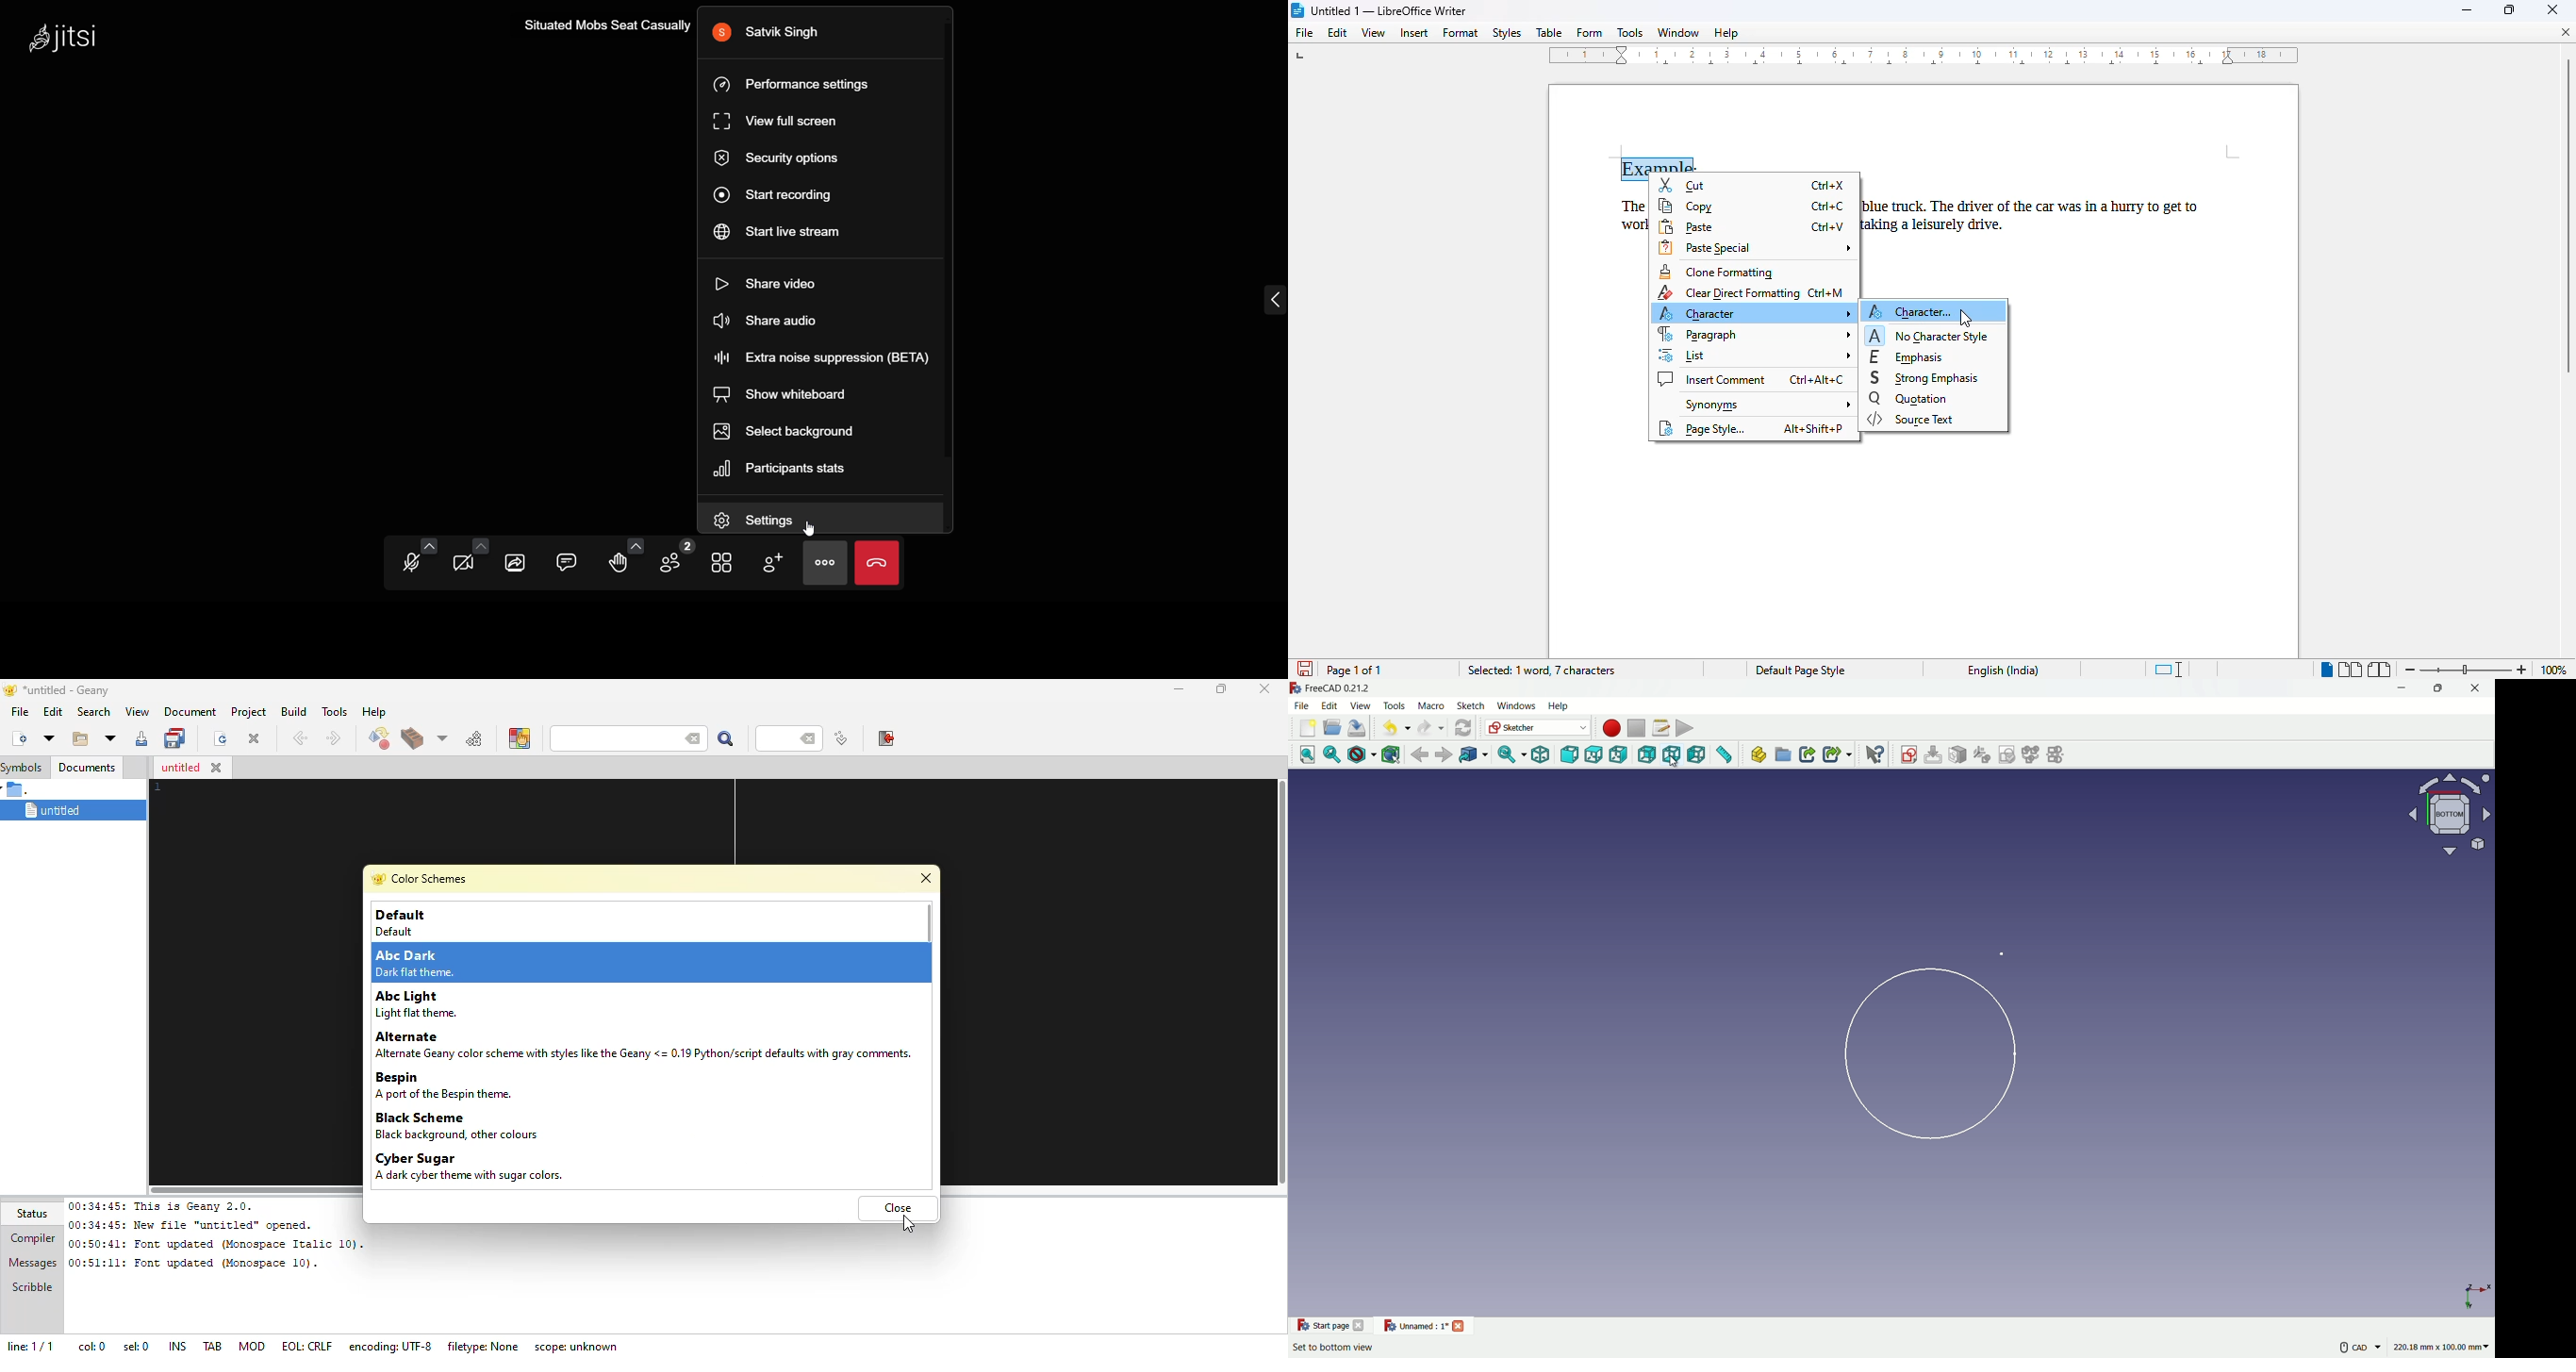 The width and height of the screenshot is (2576, 1372). Describe the element at coordinates (1758, 755) in the screenshot. I see `create part` at that location.